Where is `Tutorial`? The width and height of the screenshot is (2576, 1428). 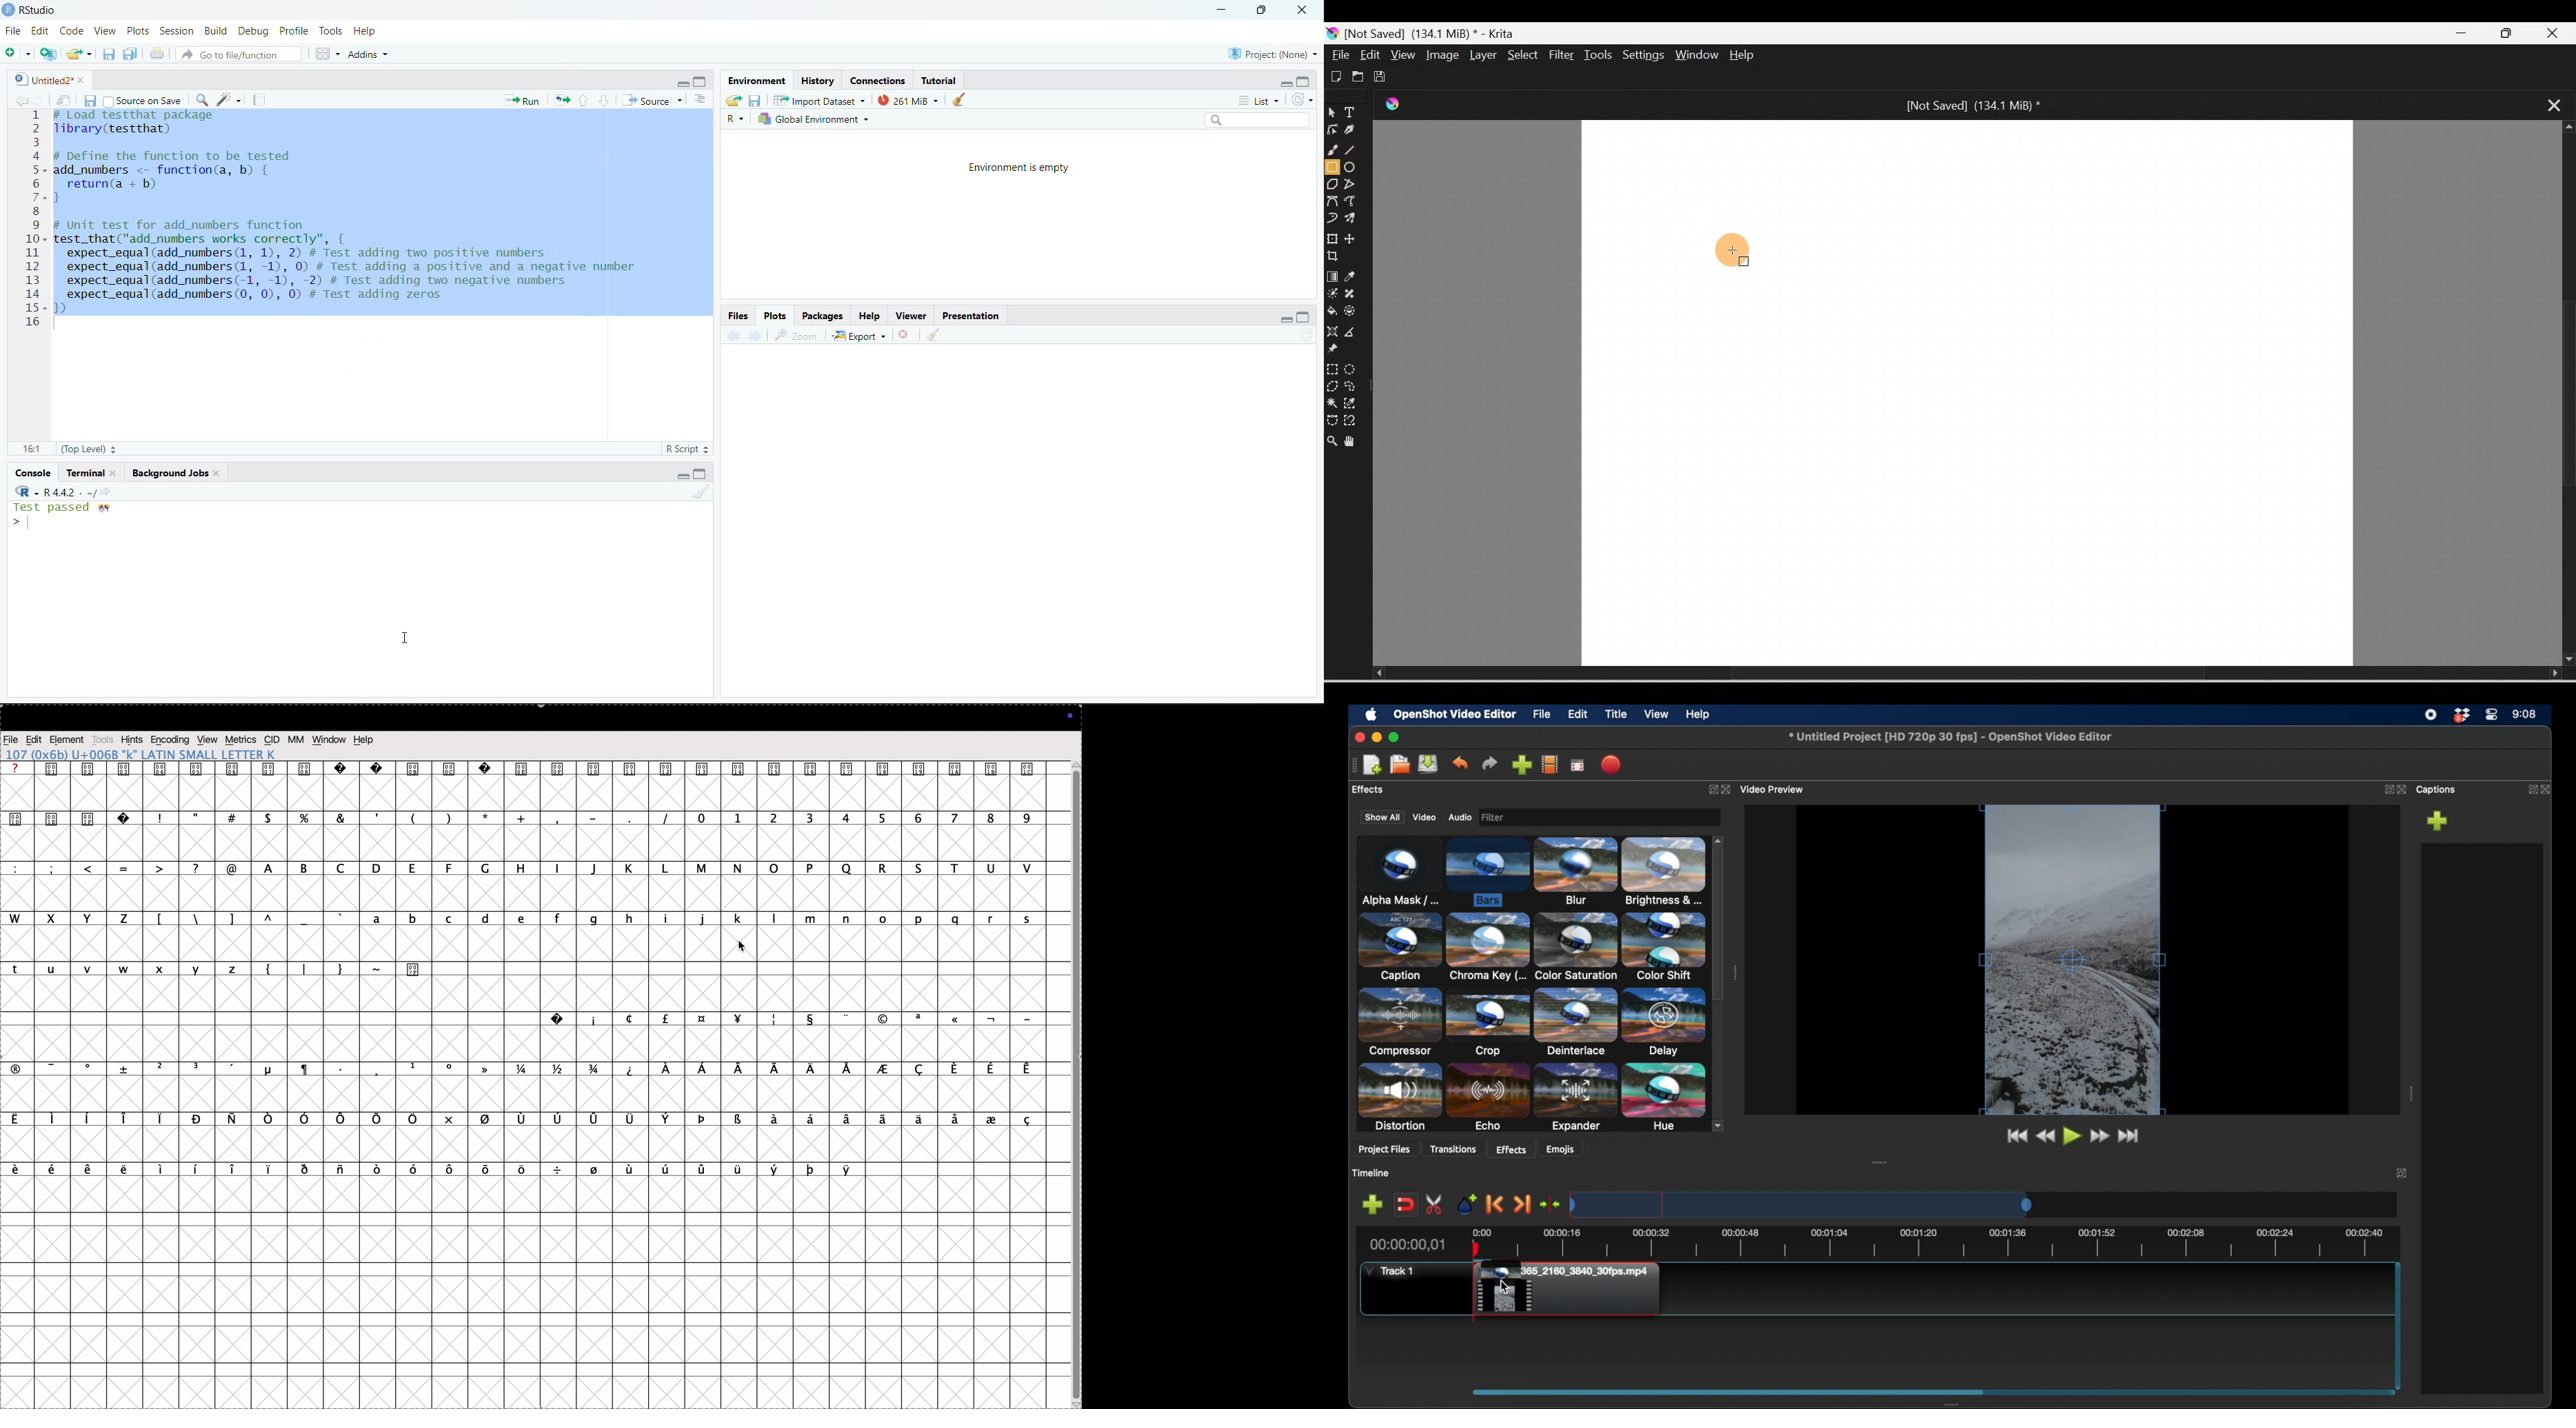
Tutorial is located at coordinates (941, 80).